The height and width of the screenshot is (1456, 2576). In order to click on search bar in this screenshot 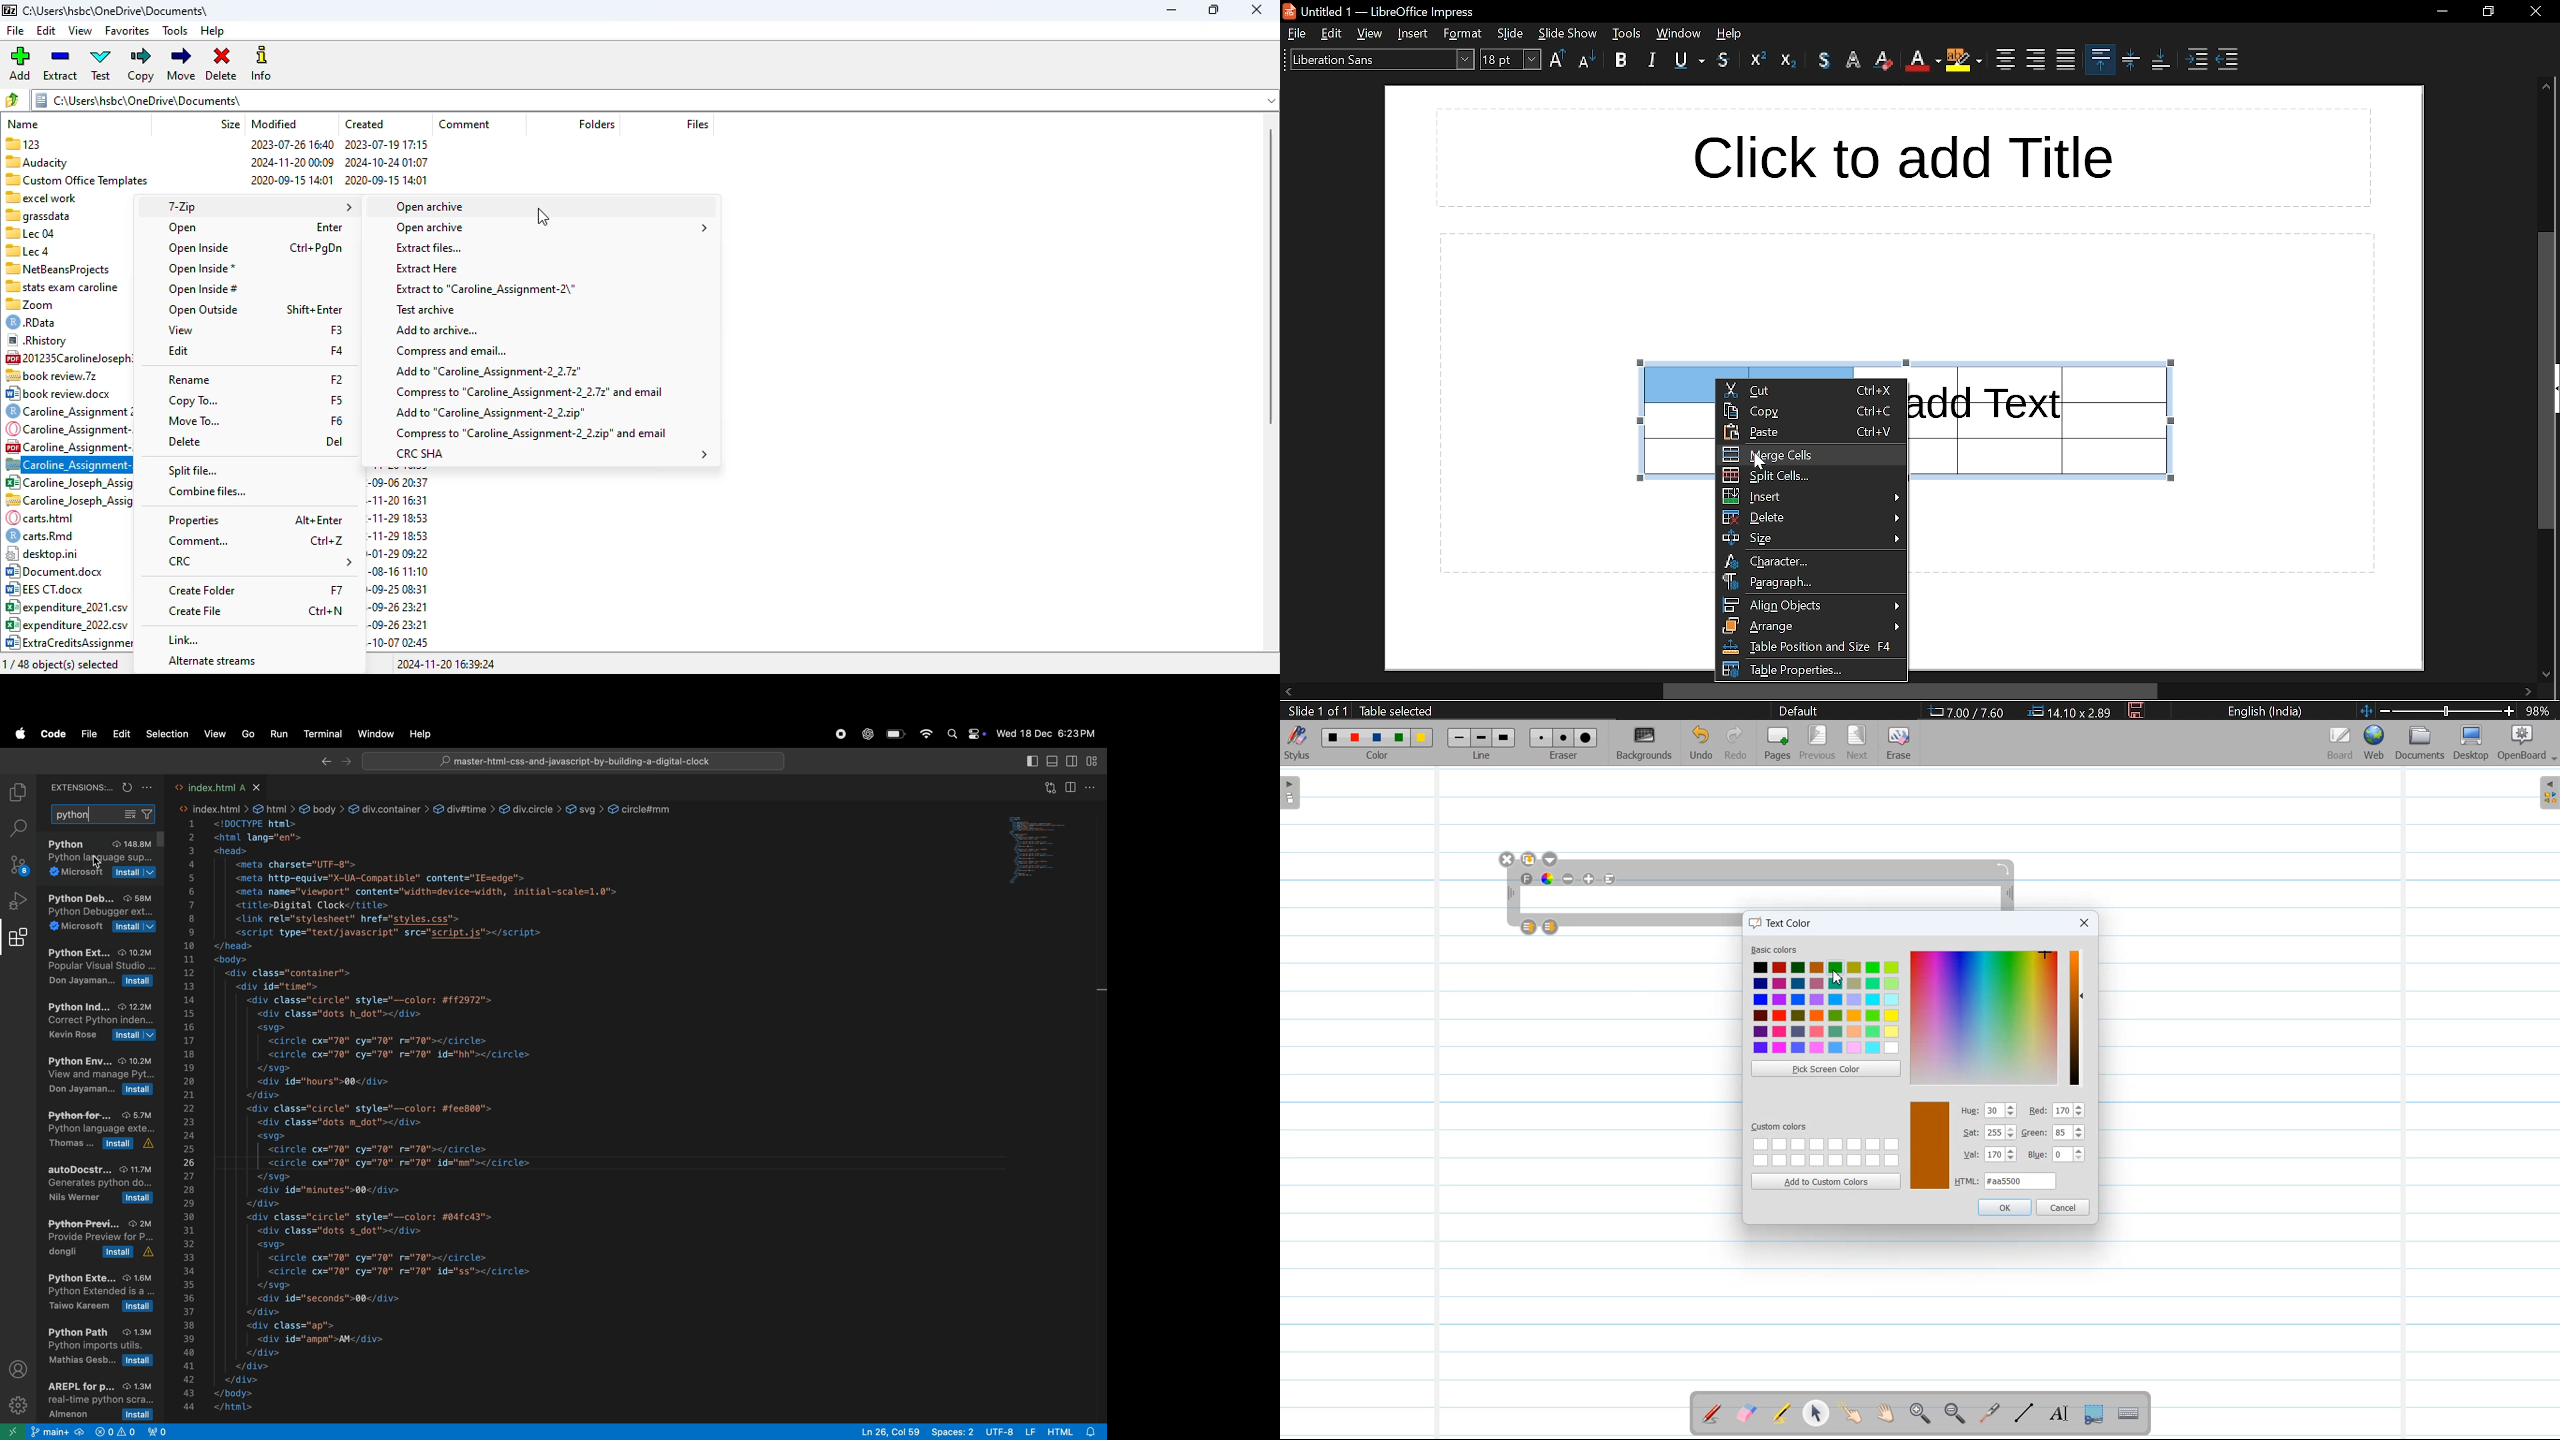, I will do `click(571, 761)`.